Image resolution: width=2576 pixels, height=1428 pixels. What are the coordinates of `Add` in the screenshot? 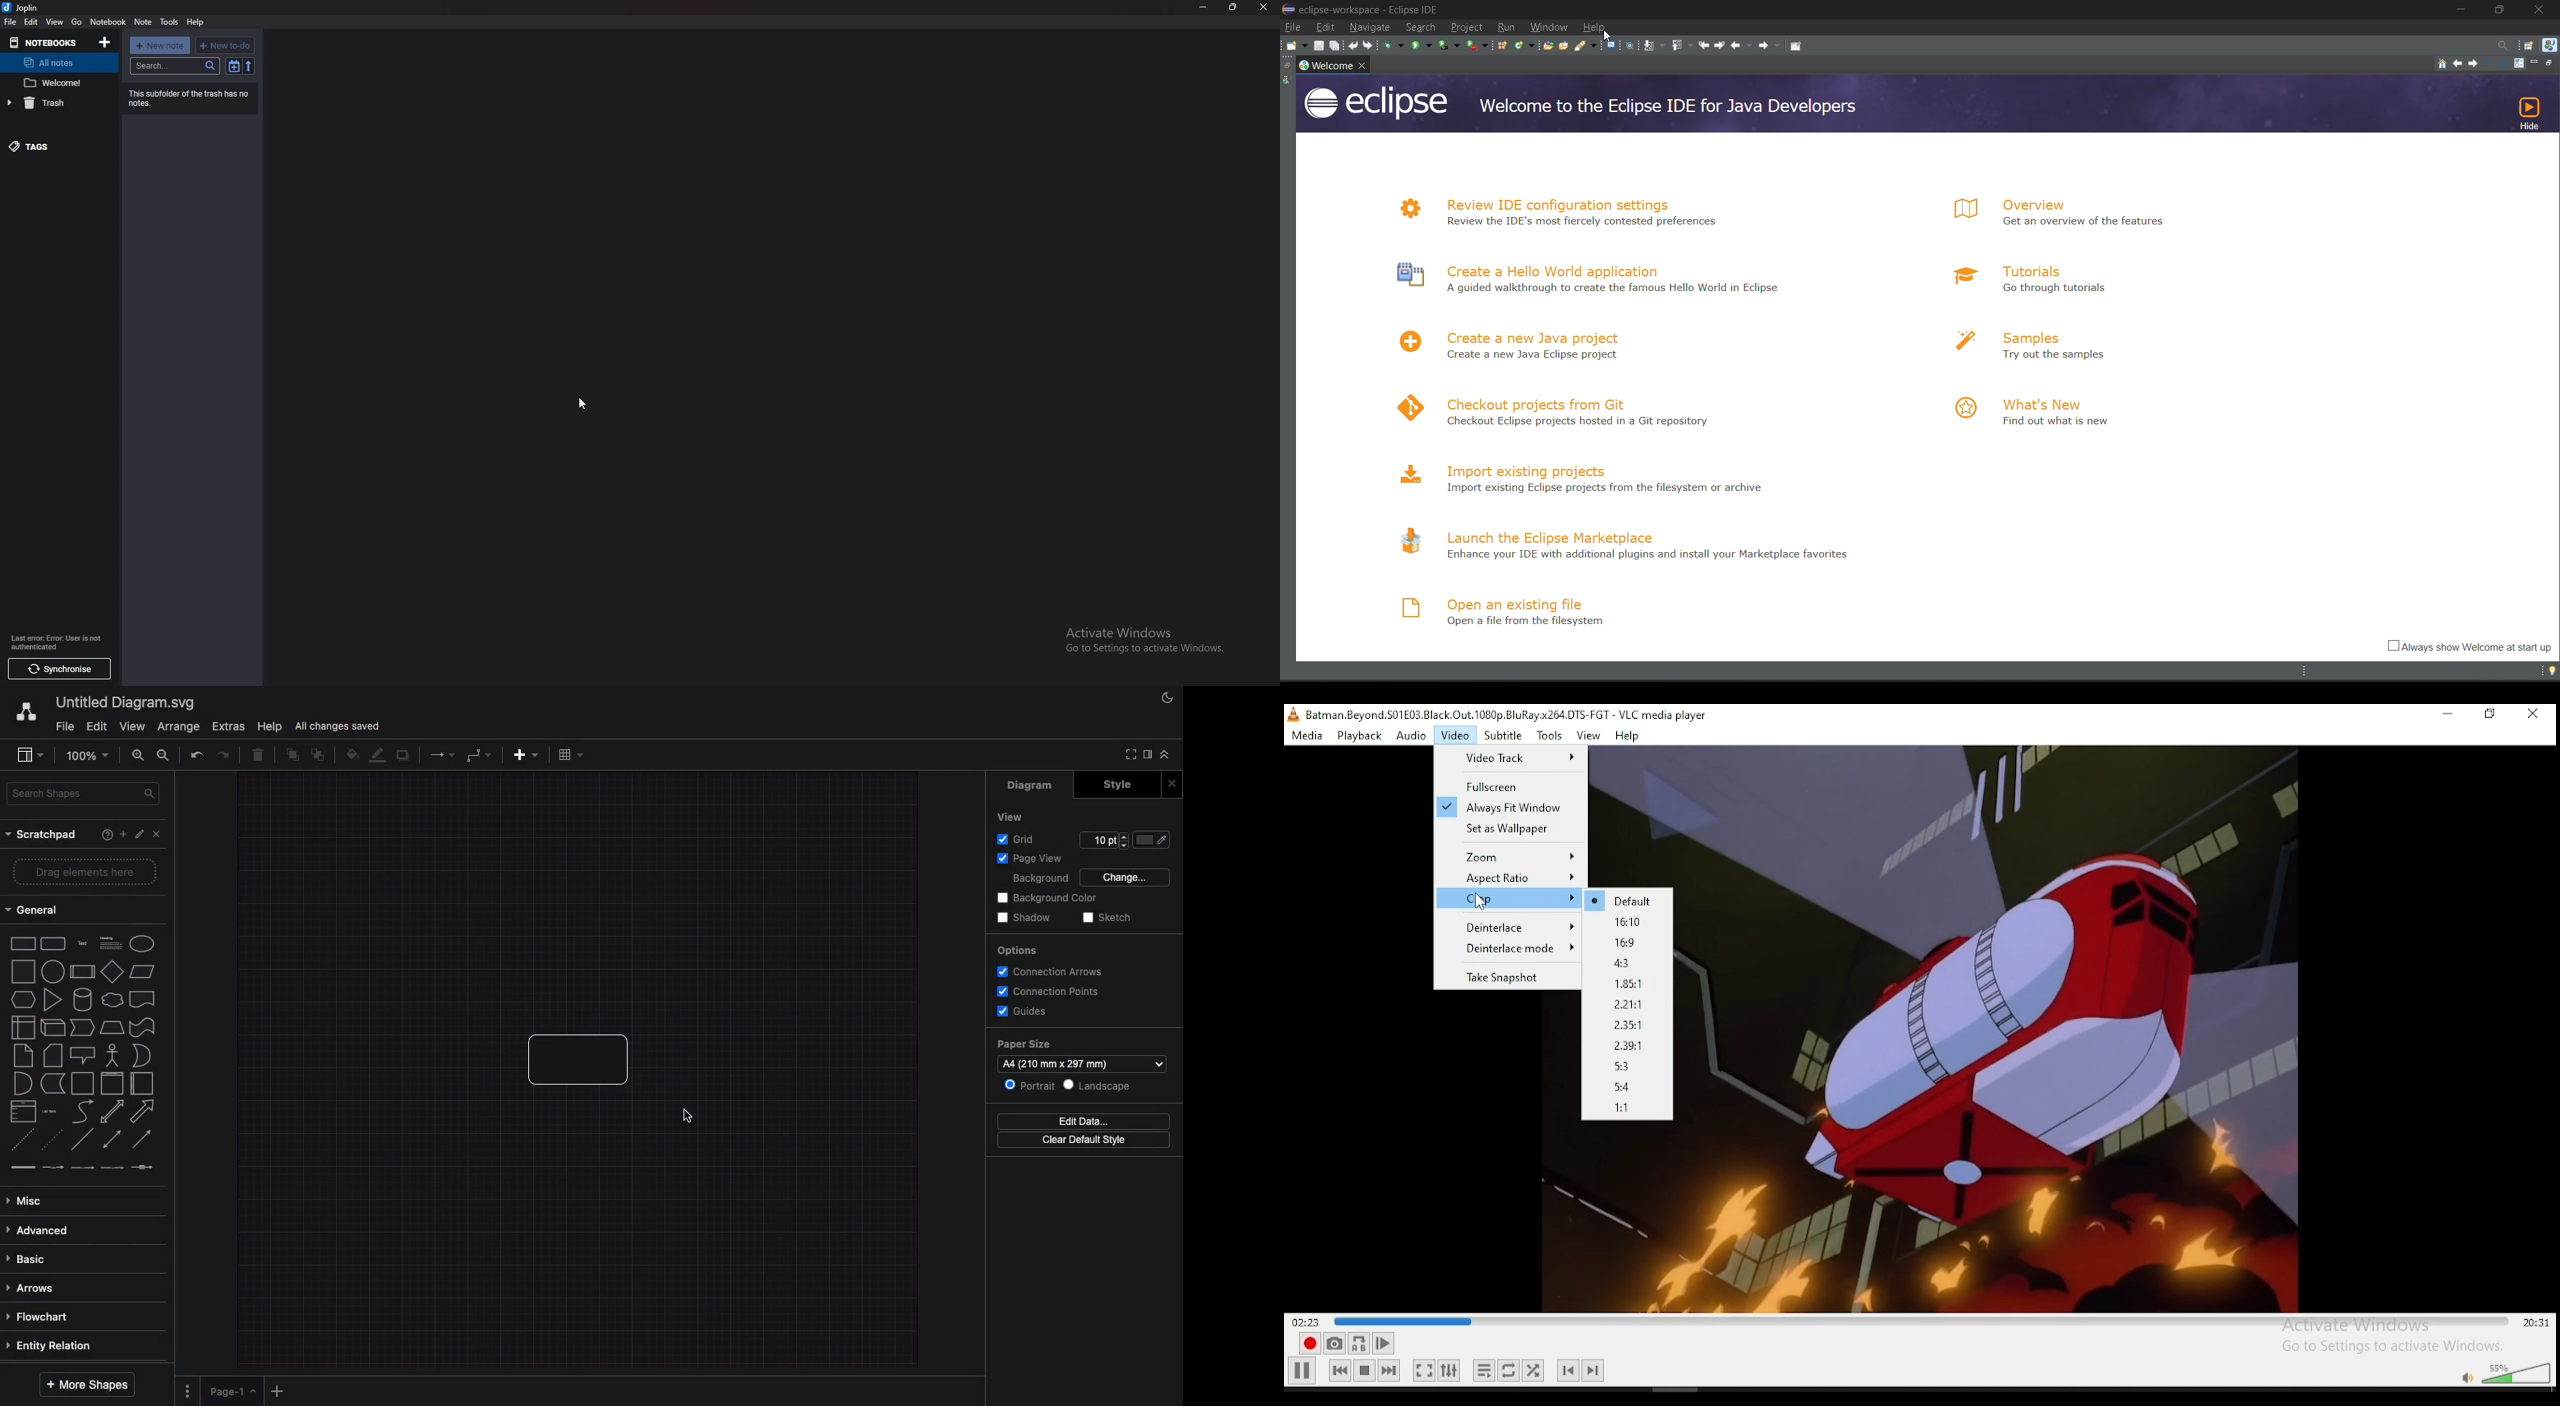 It's located at (120, 835).